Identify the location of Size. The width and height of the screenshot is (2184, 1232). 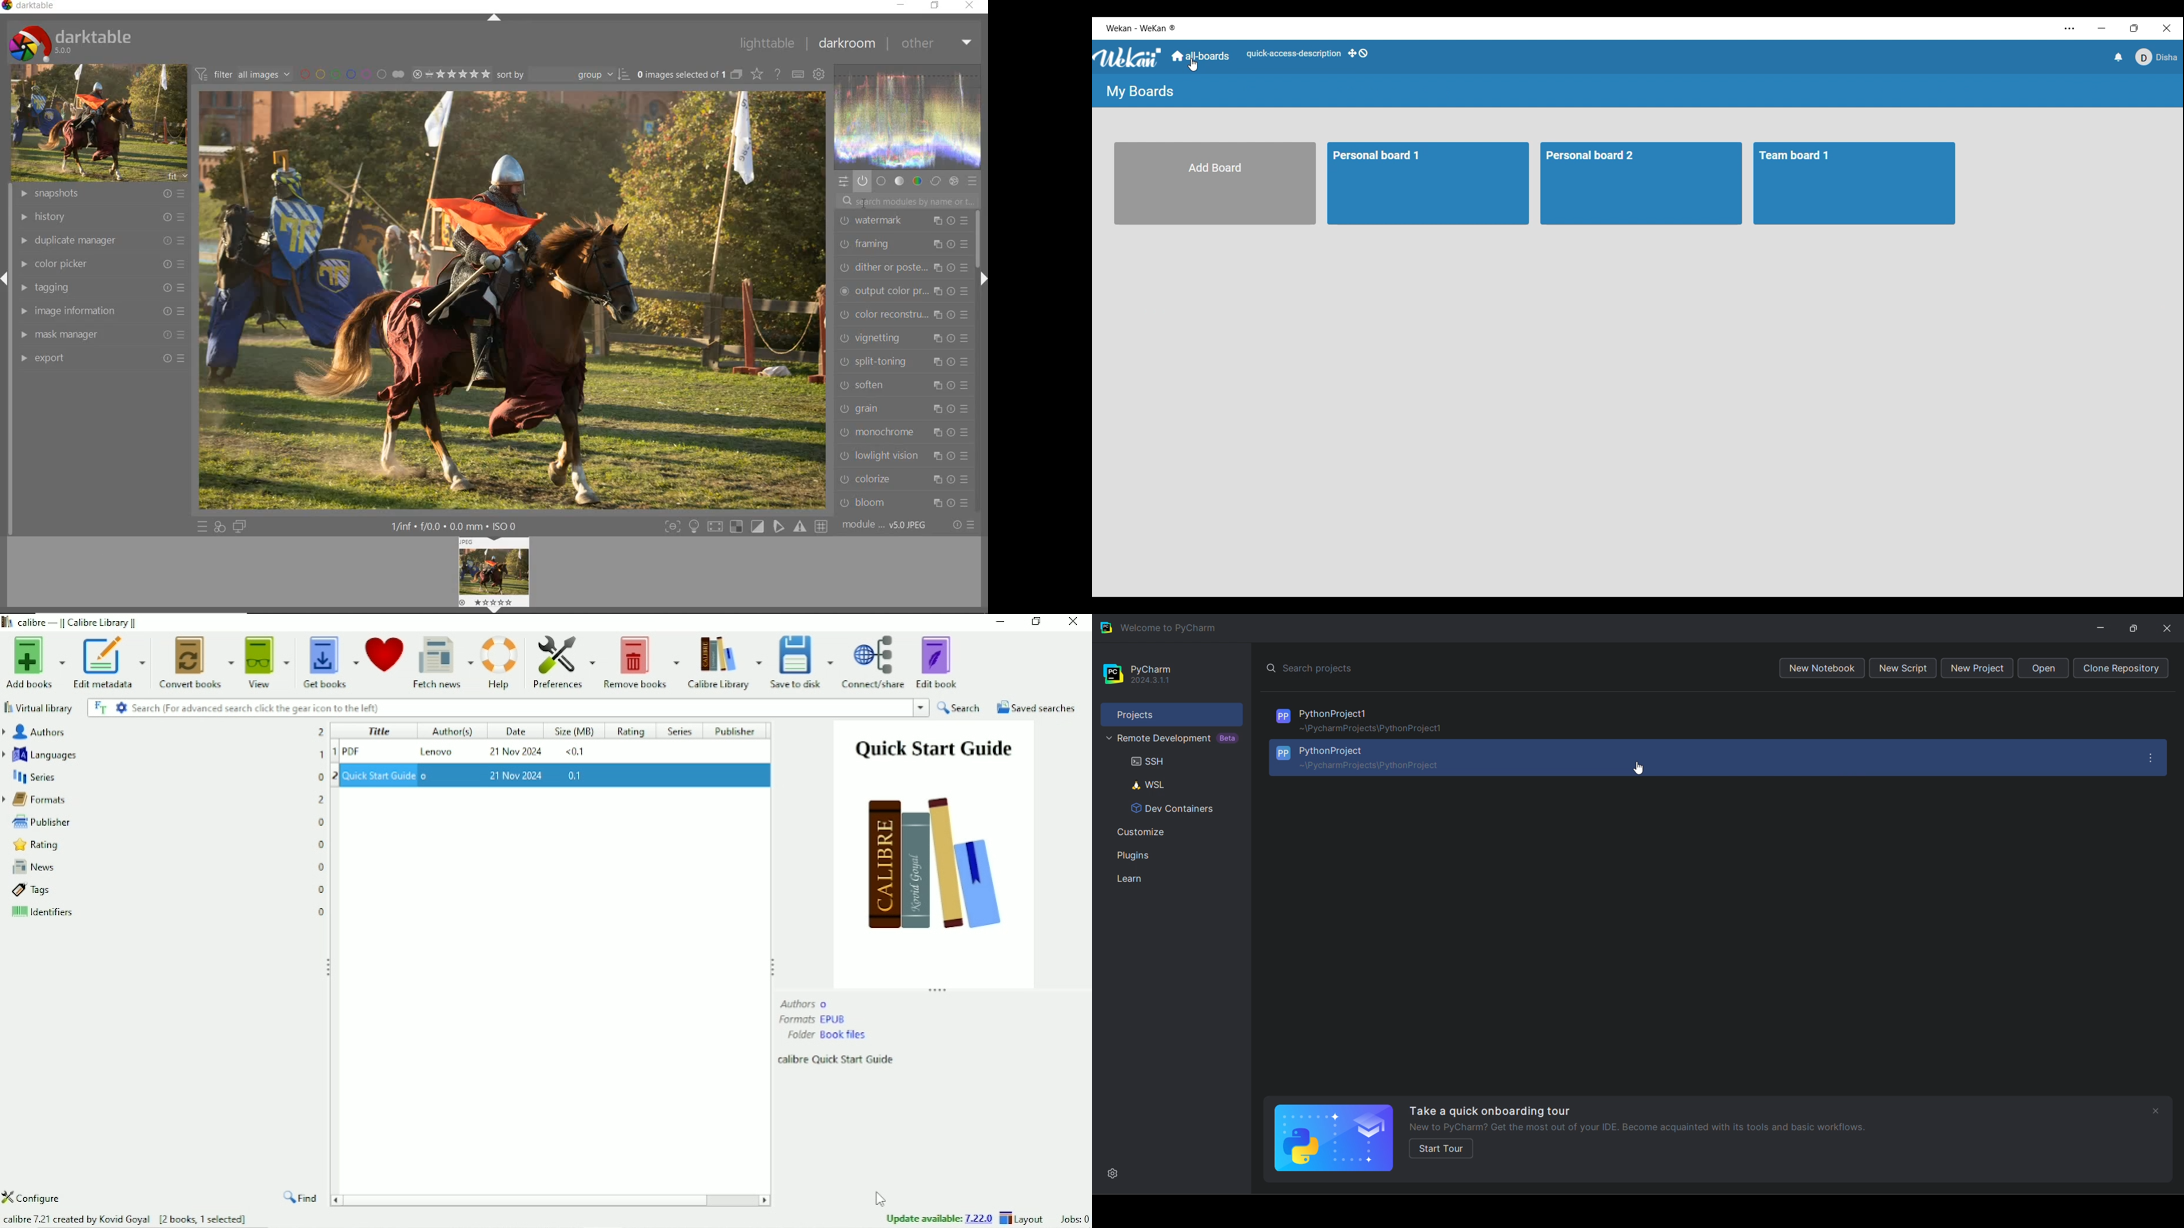
(575, 732).